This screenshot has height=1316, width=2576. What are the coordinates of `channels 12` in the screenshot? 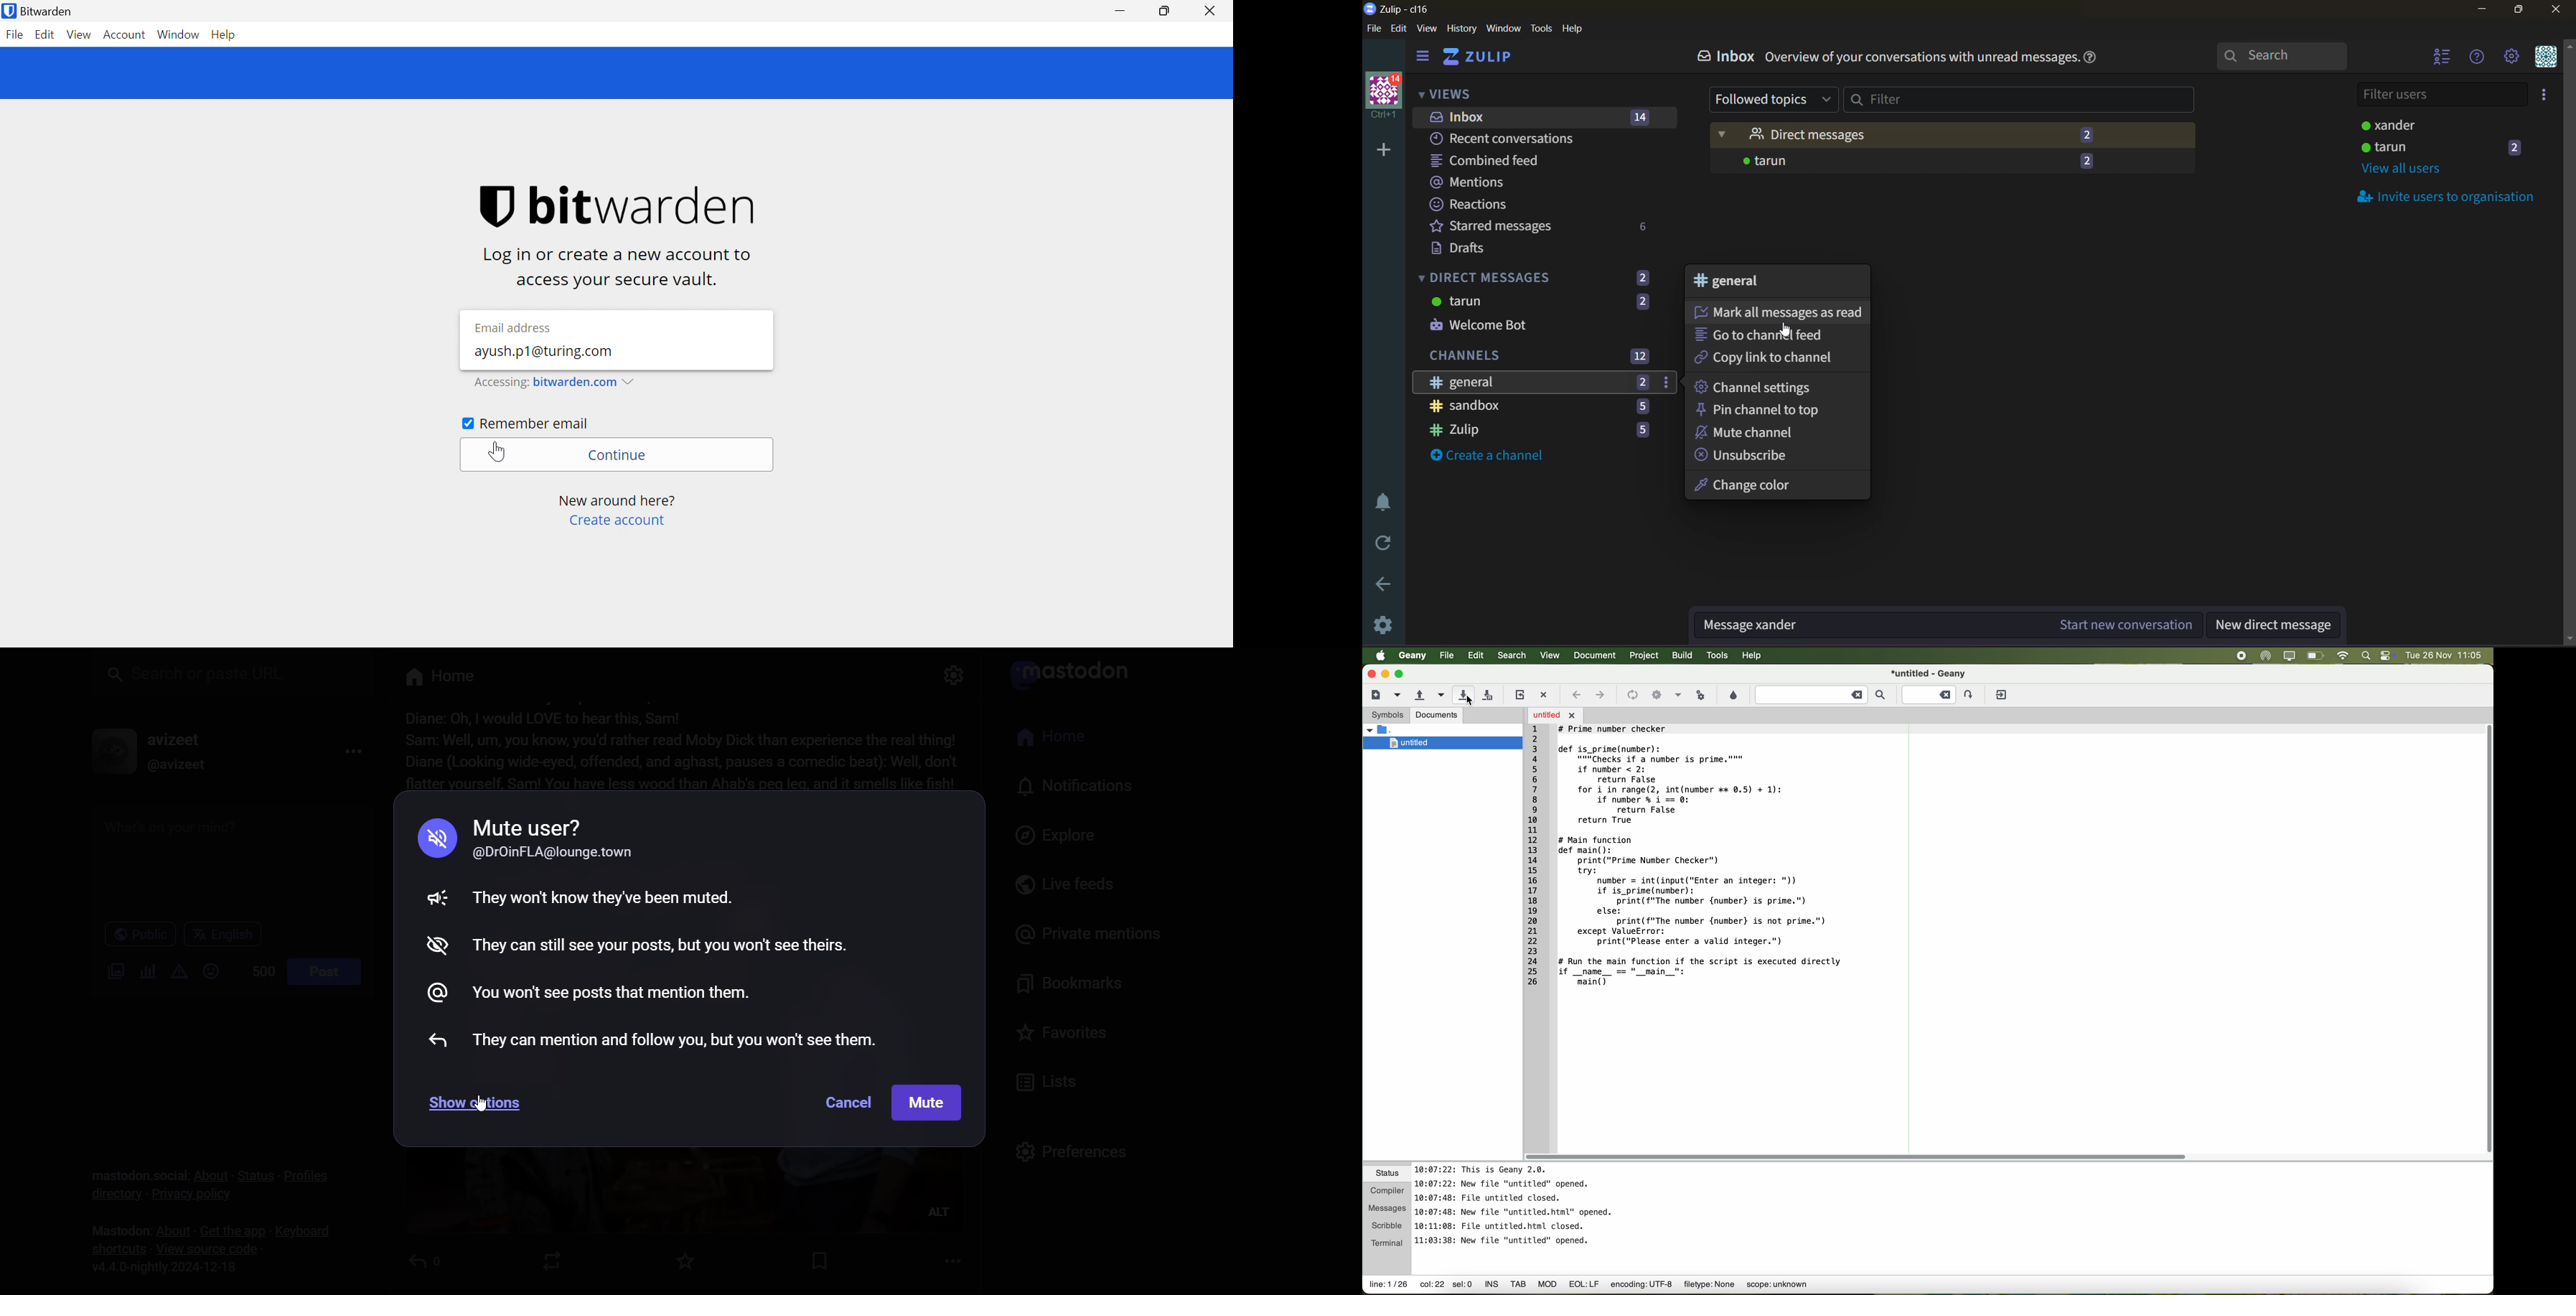 It's located at (1540, 357).